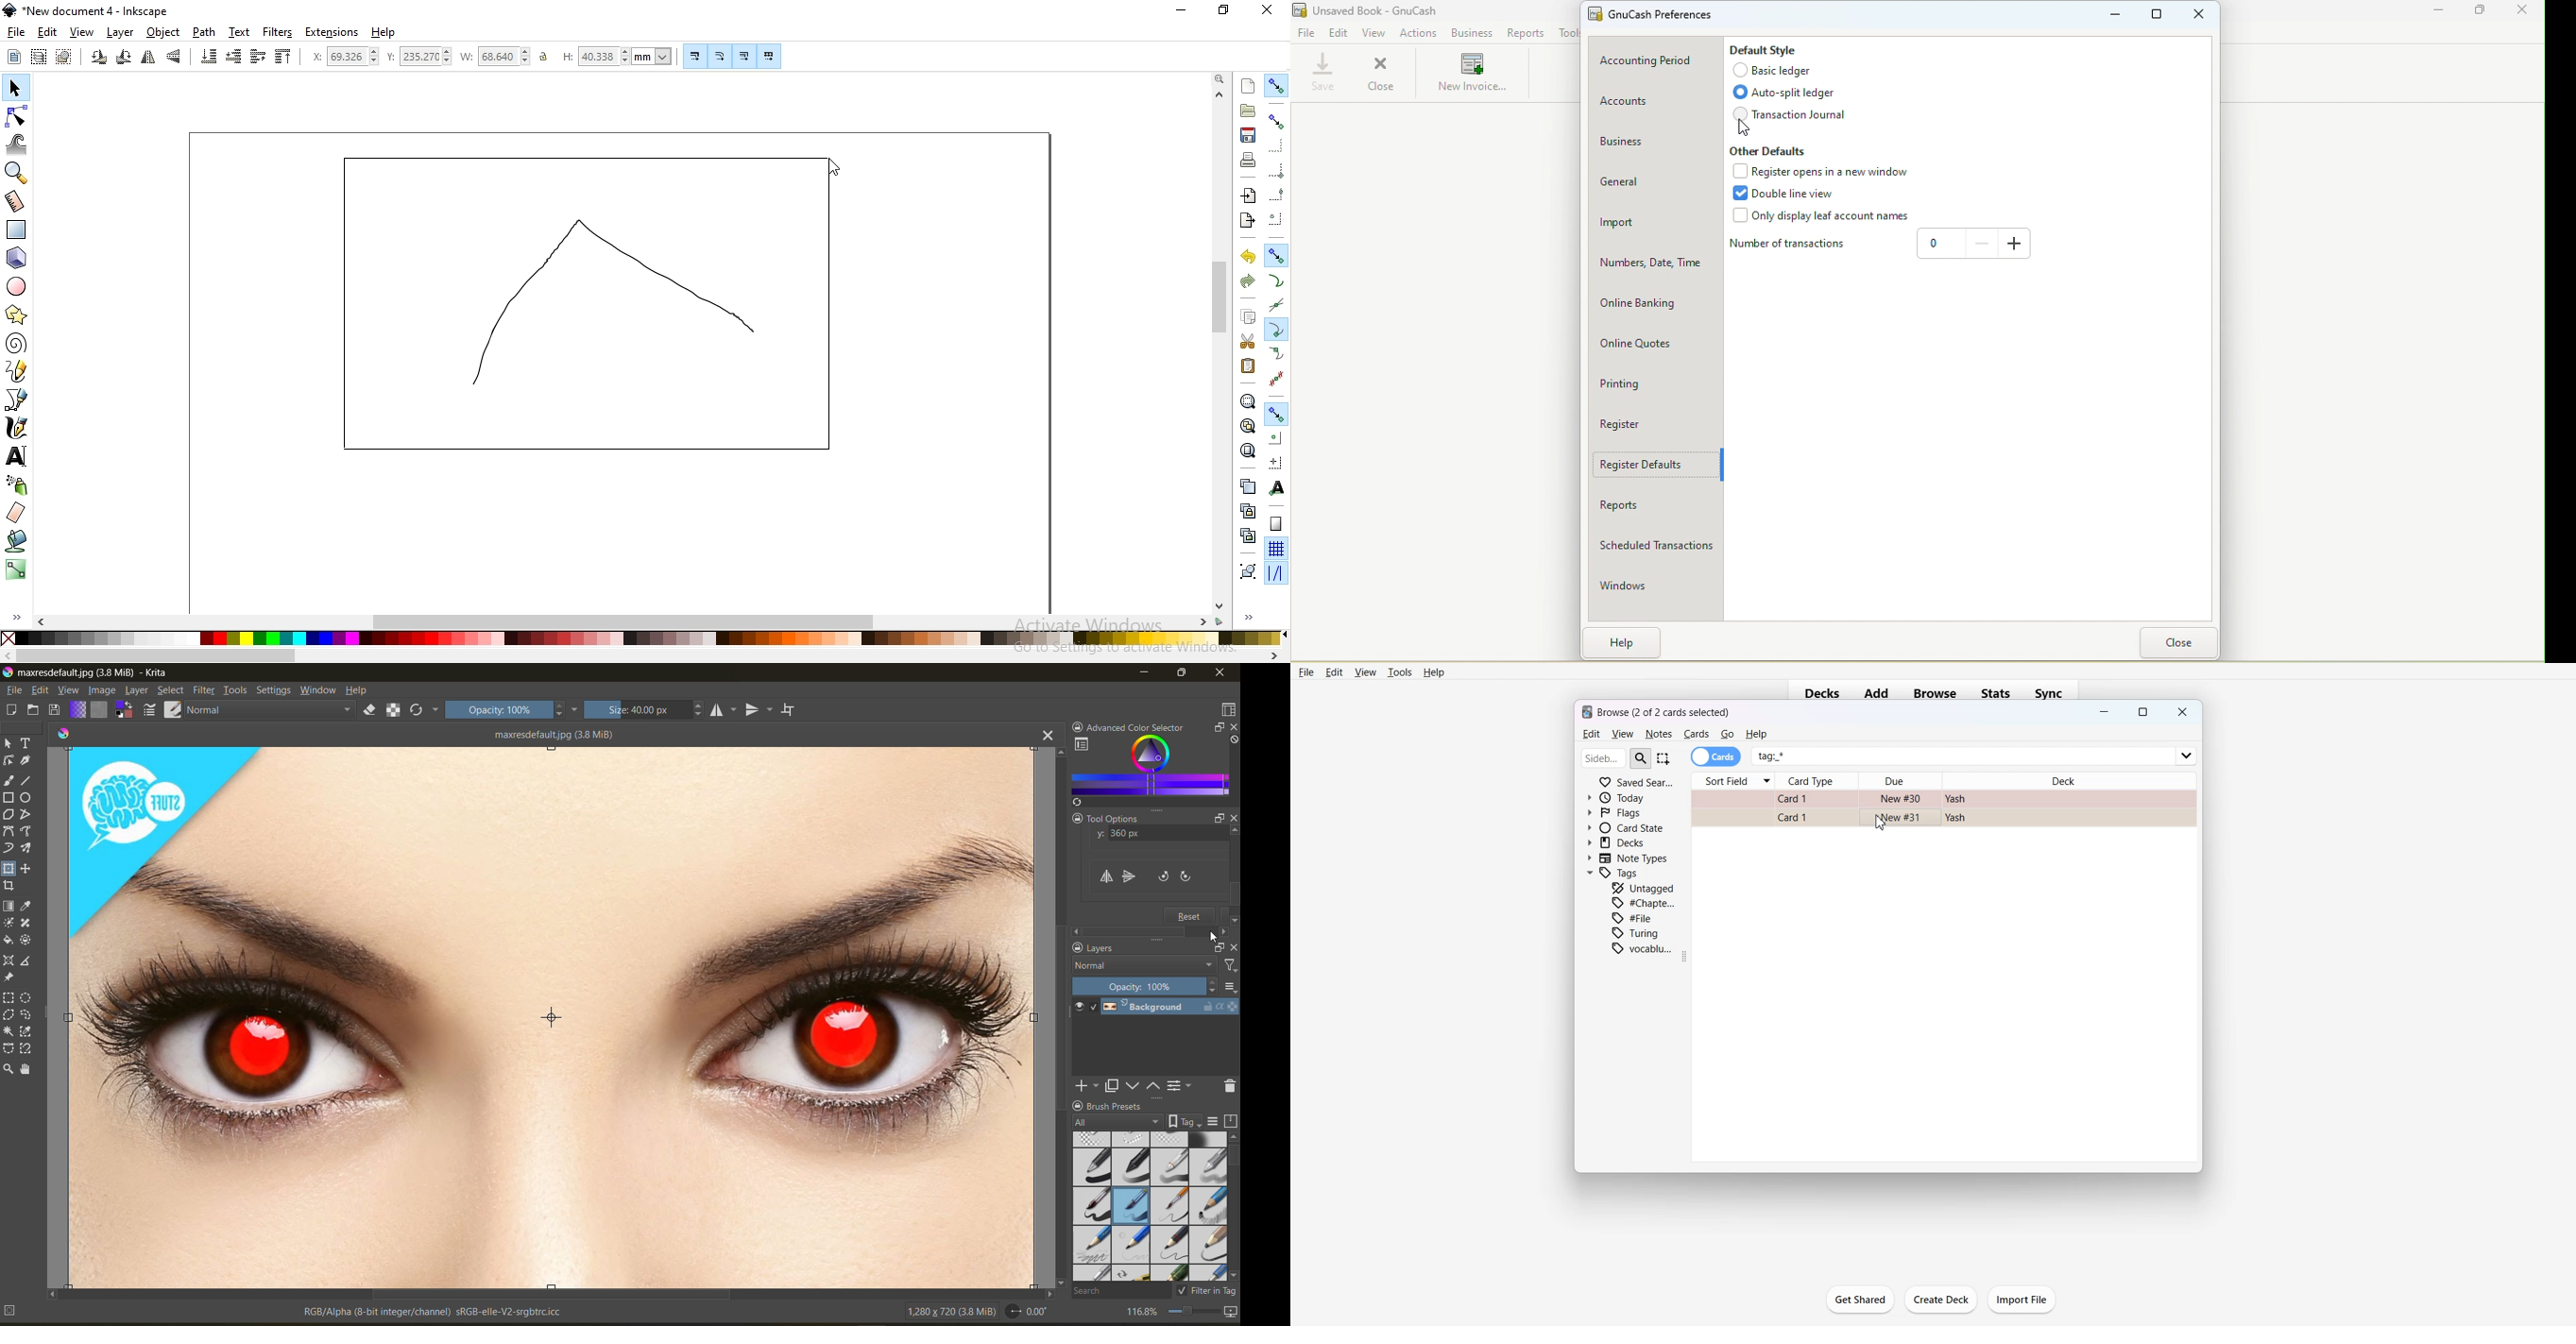 The width and height of the screenshot is (2576, 1344). What do you see at coordinates (1728, 734) in the screenshot?
I see `Go` at bounding box center [1728, 734].